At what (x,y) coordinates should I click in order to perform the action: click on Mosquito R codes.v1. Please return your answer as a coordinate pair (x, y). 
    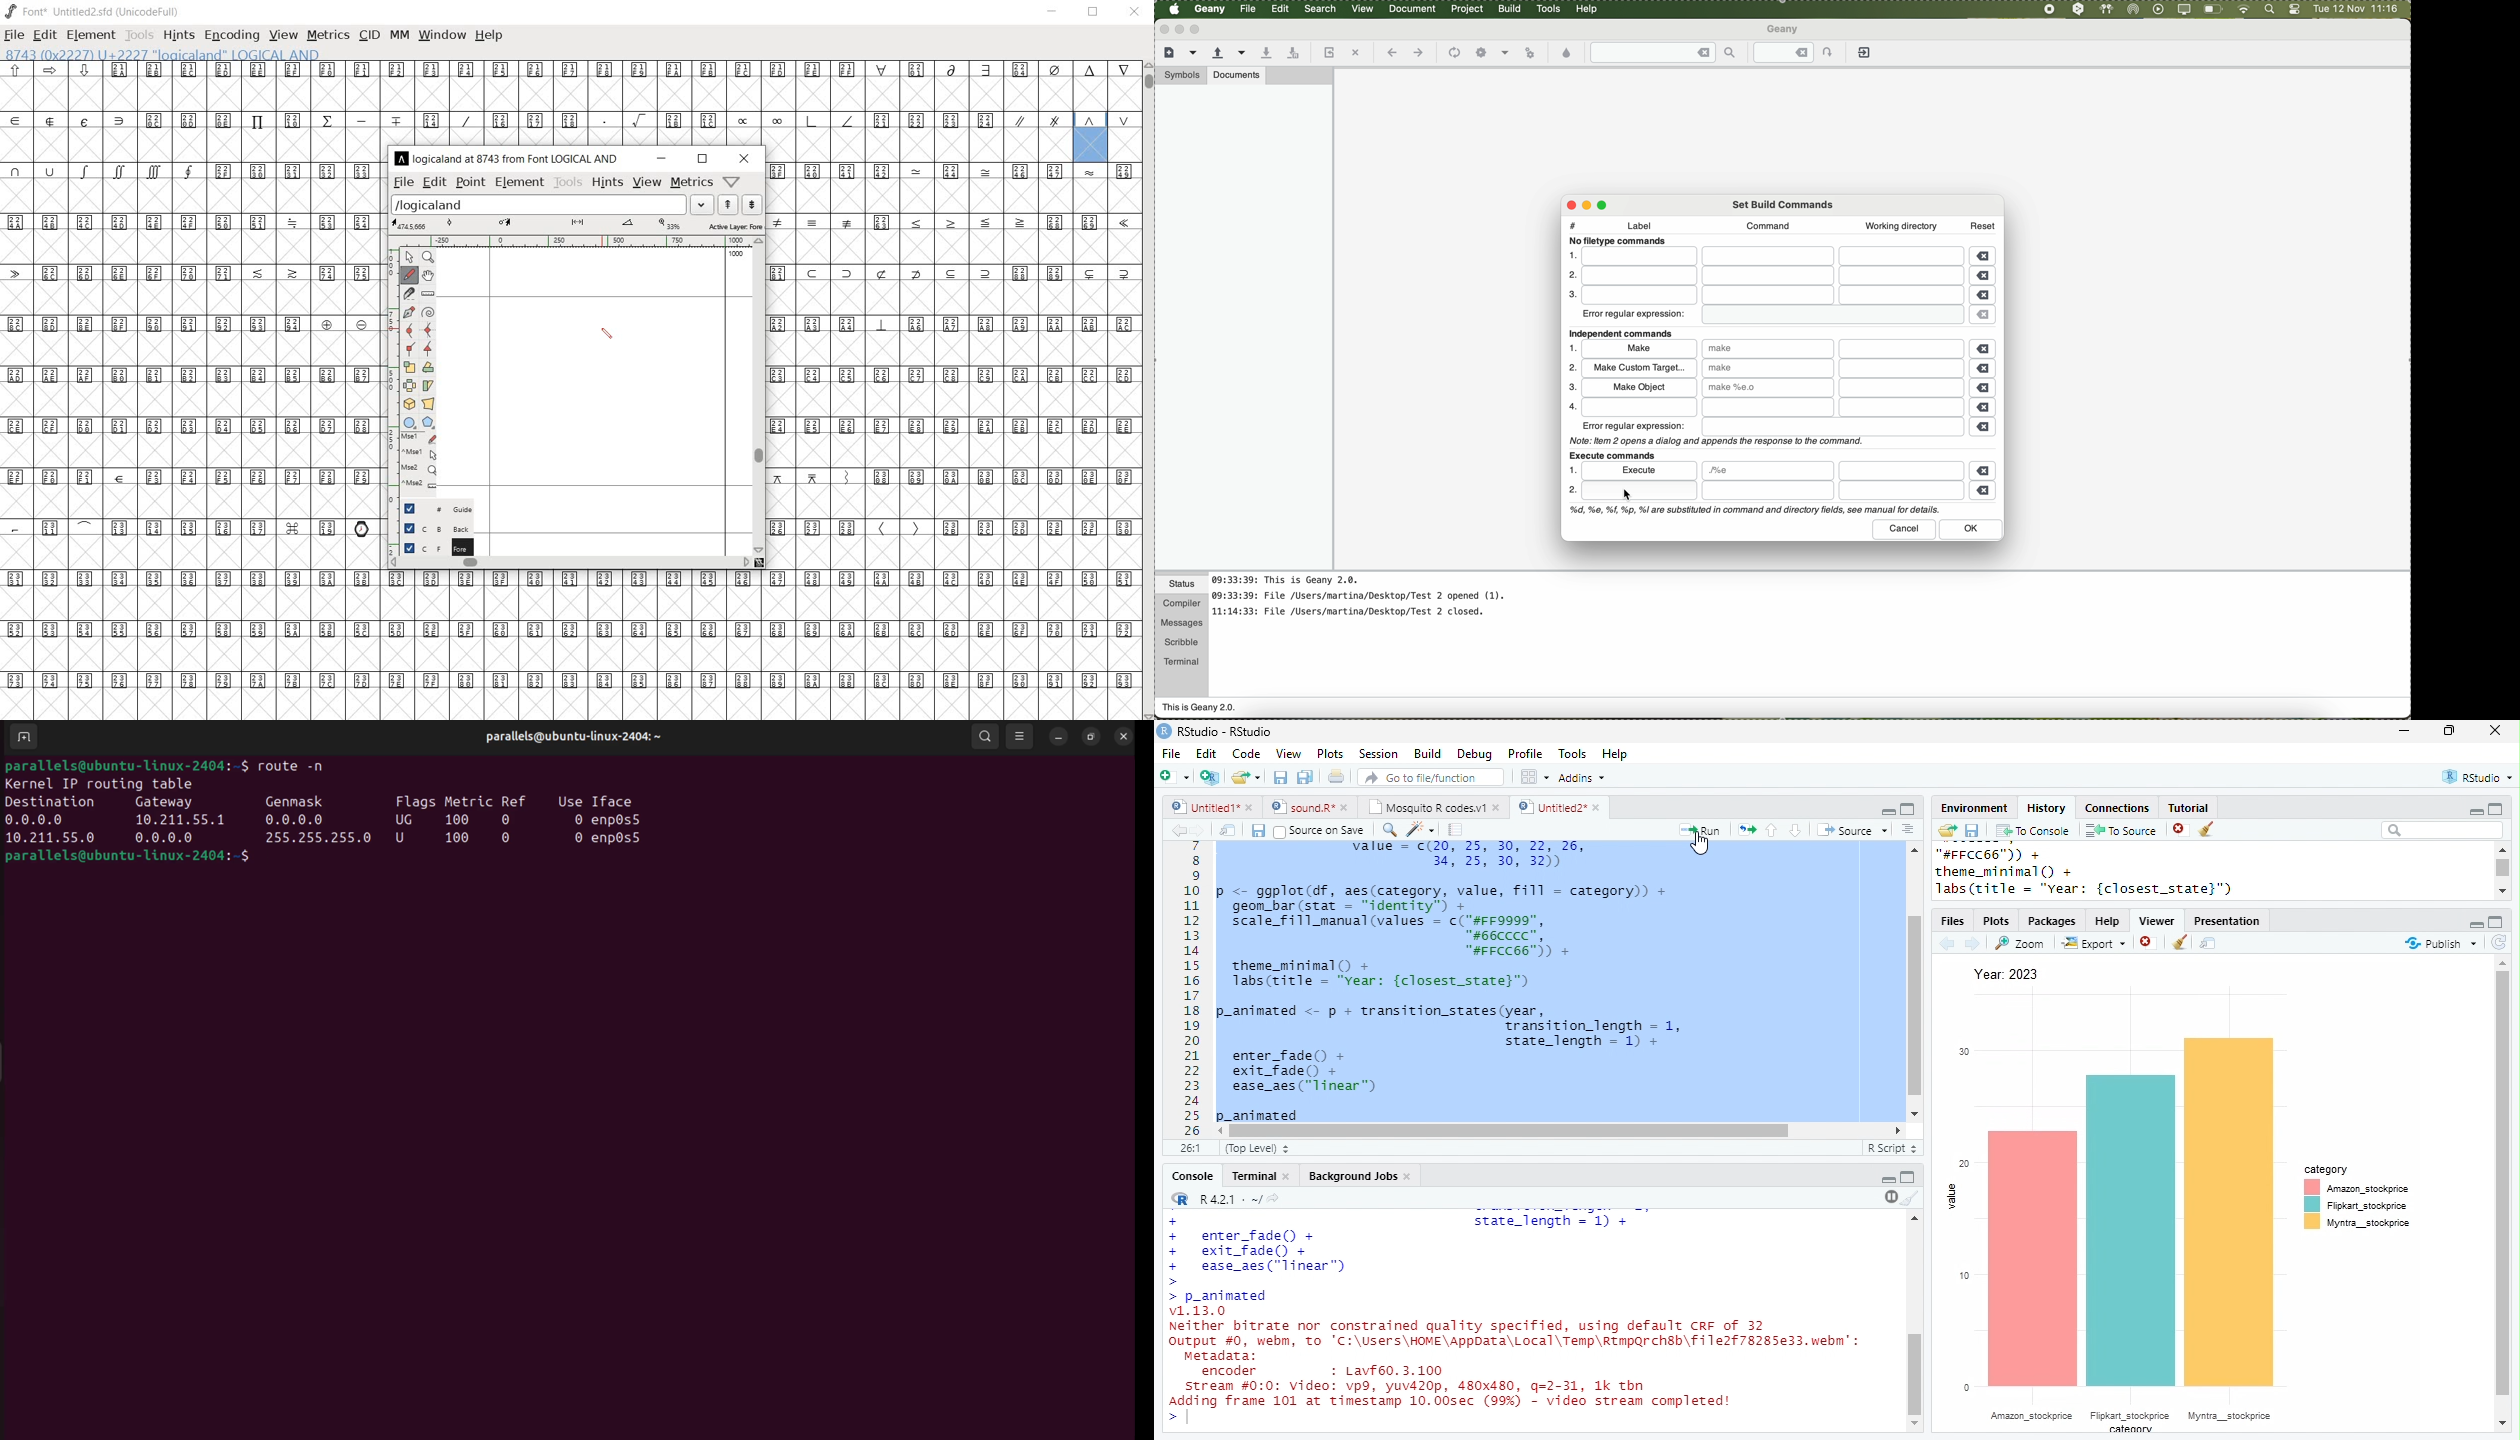
    Looking at the image, I should click on (1427, 807).